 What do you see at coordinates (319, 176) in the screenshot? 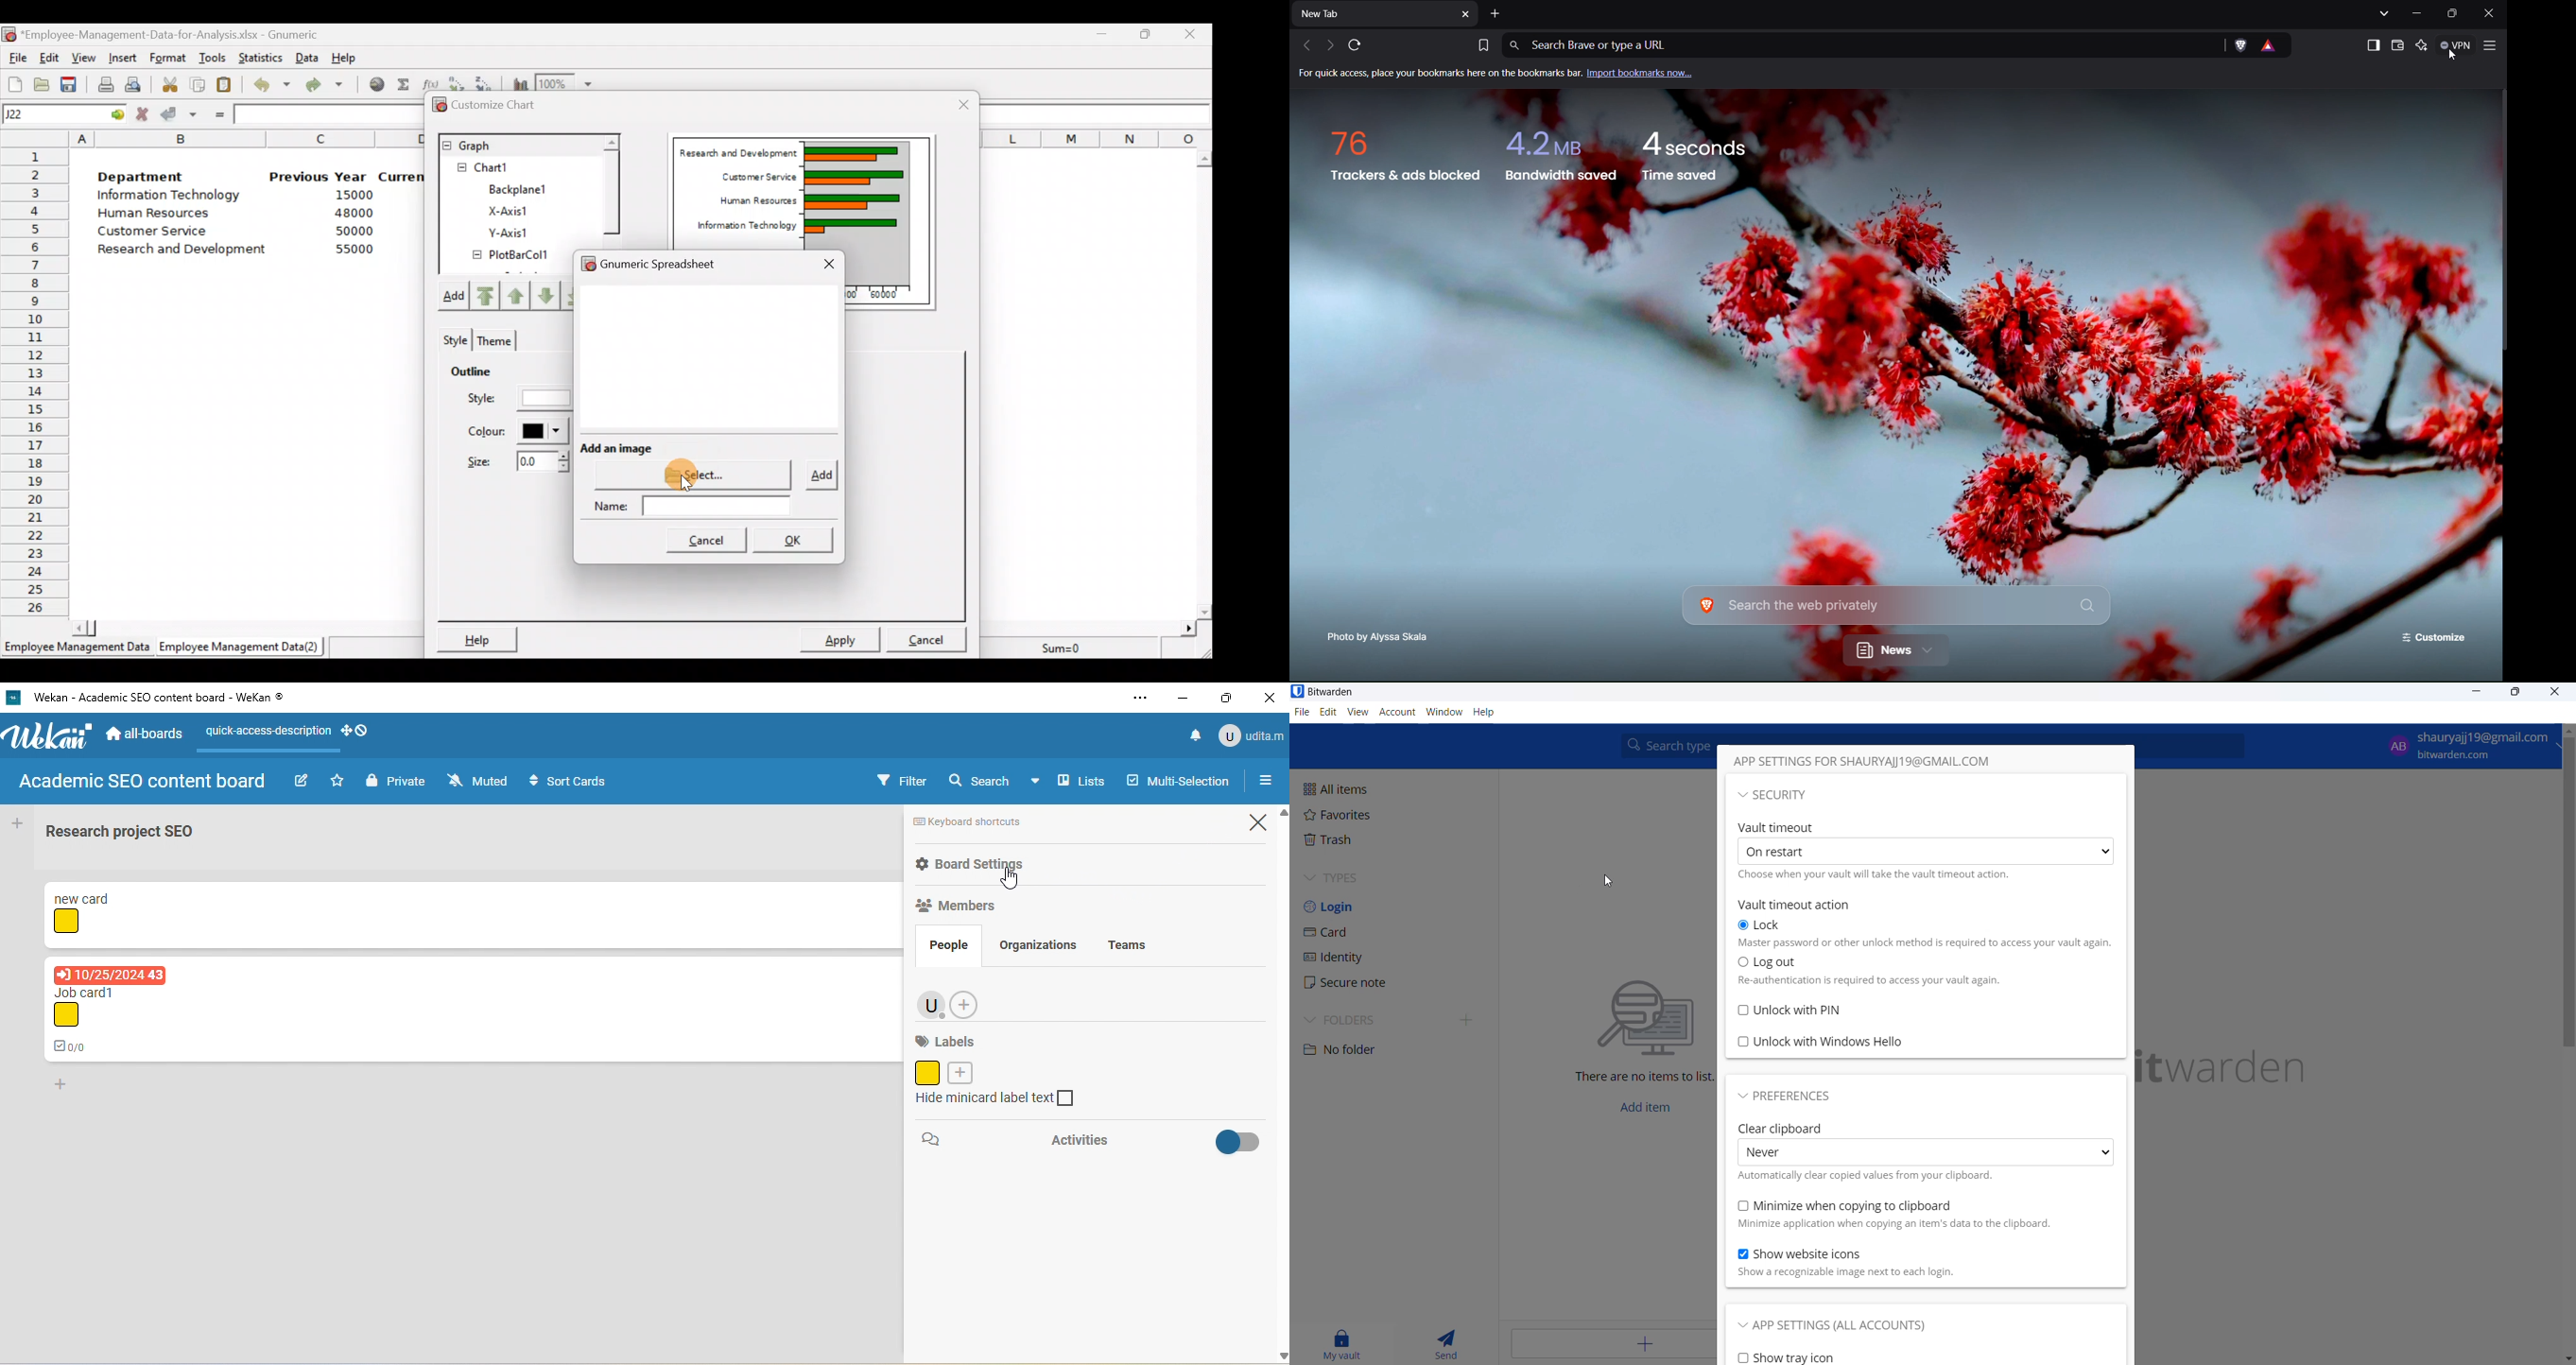
I see `Previous Year` at bounding box center [319, 176].